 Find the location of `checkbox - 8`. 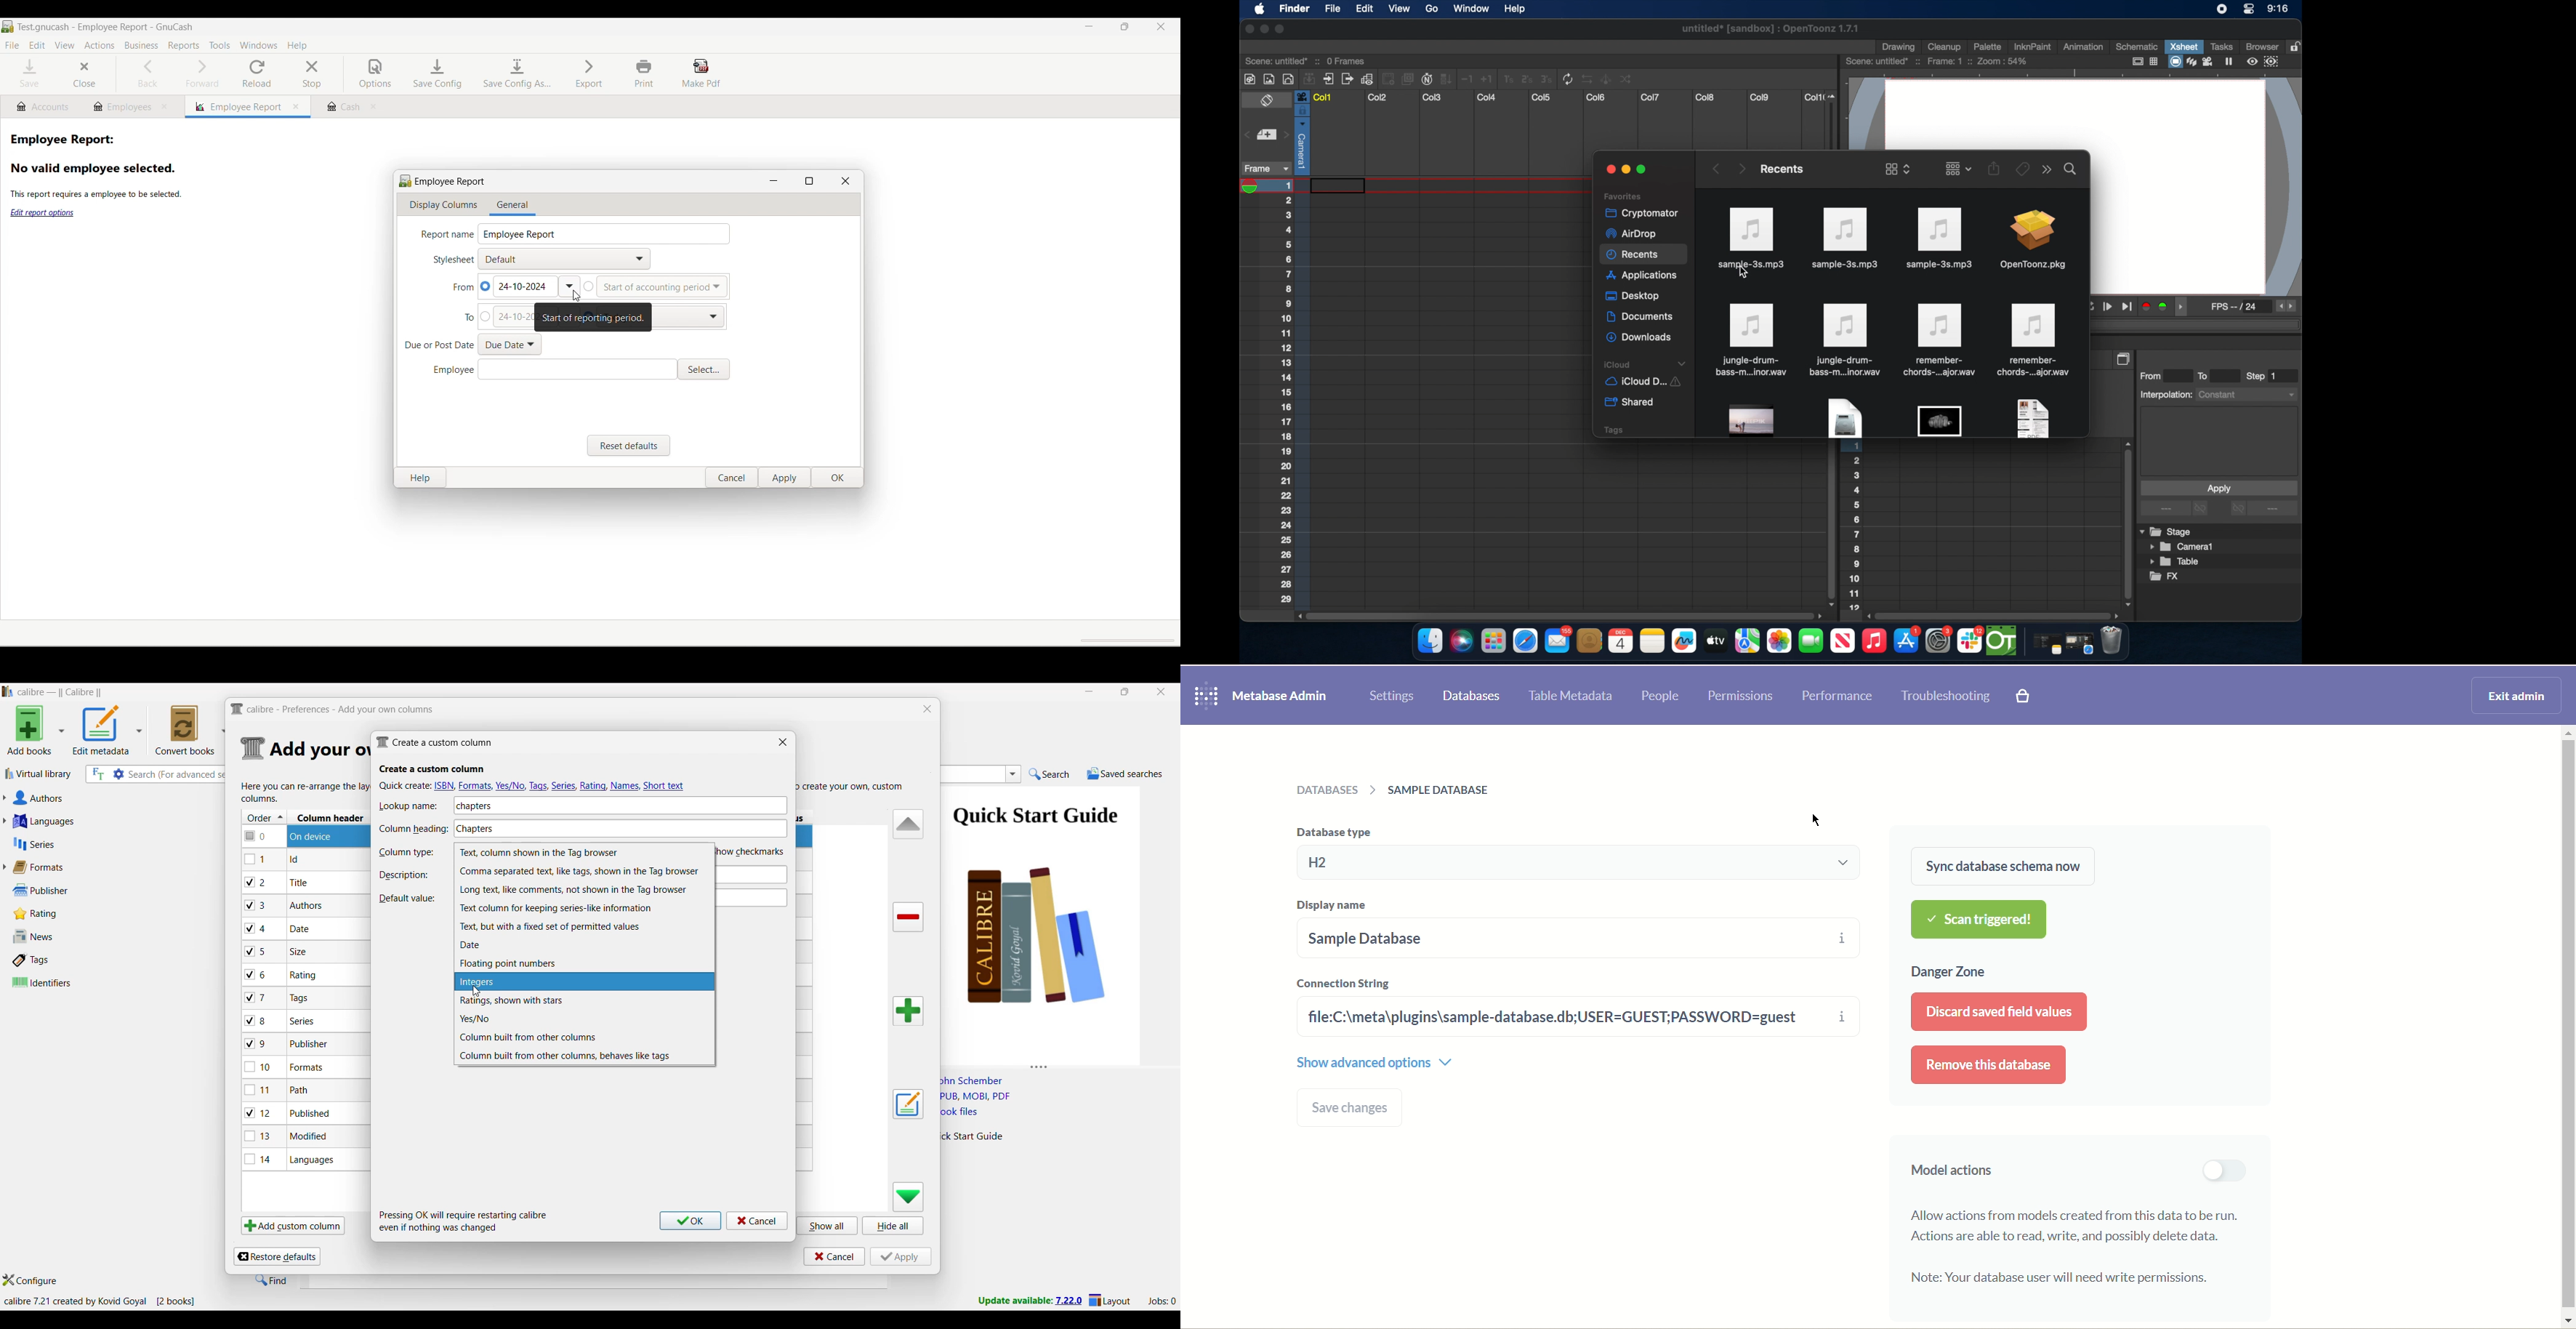

checkbox - 8 is located at coordinates (257, 1020).